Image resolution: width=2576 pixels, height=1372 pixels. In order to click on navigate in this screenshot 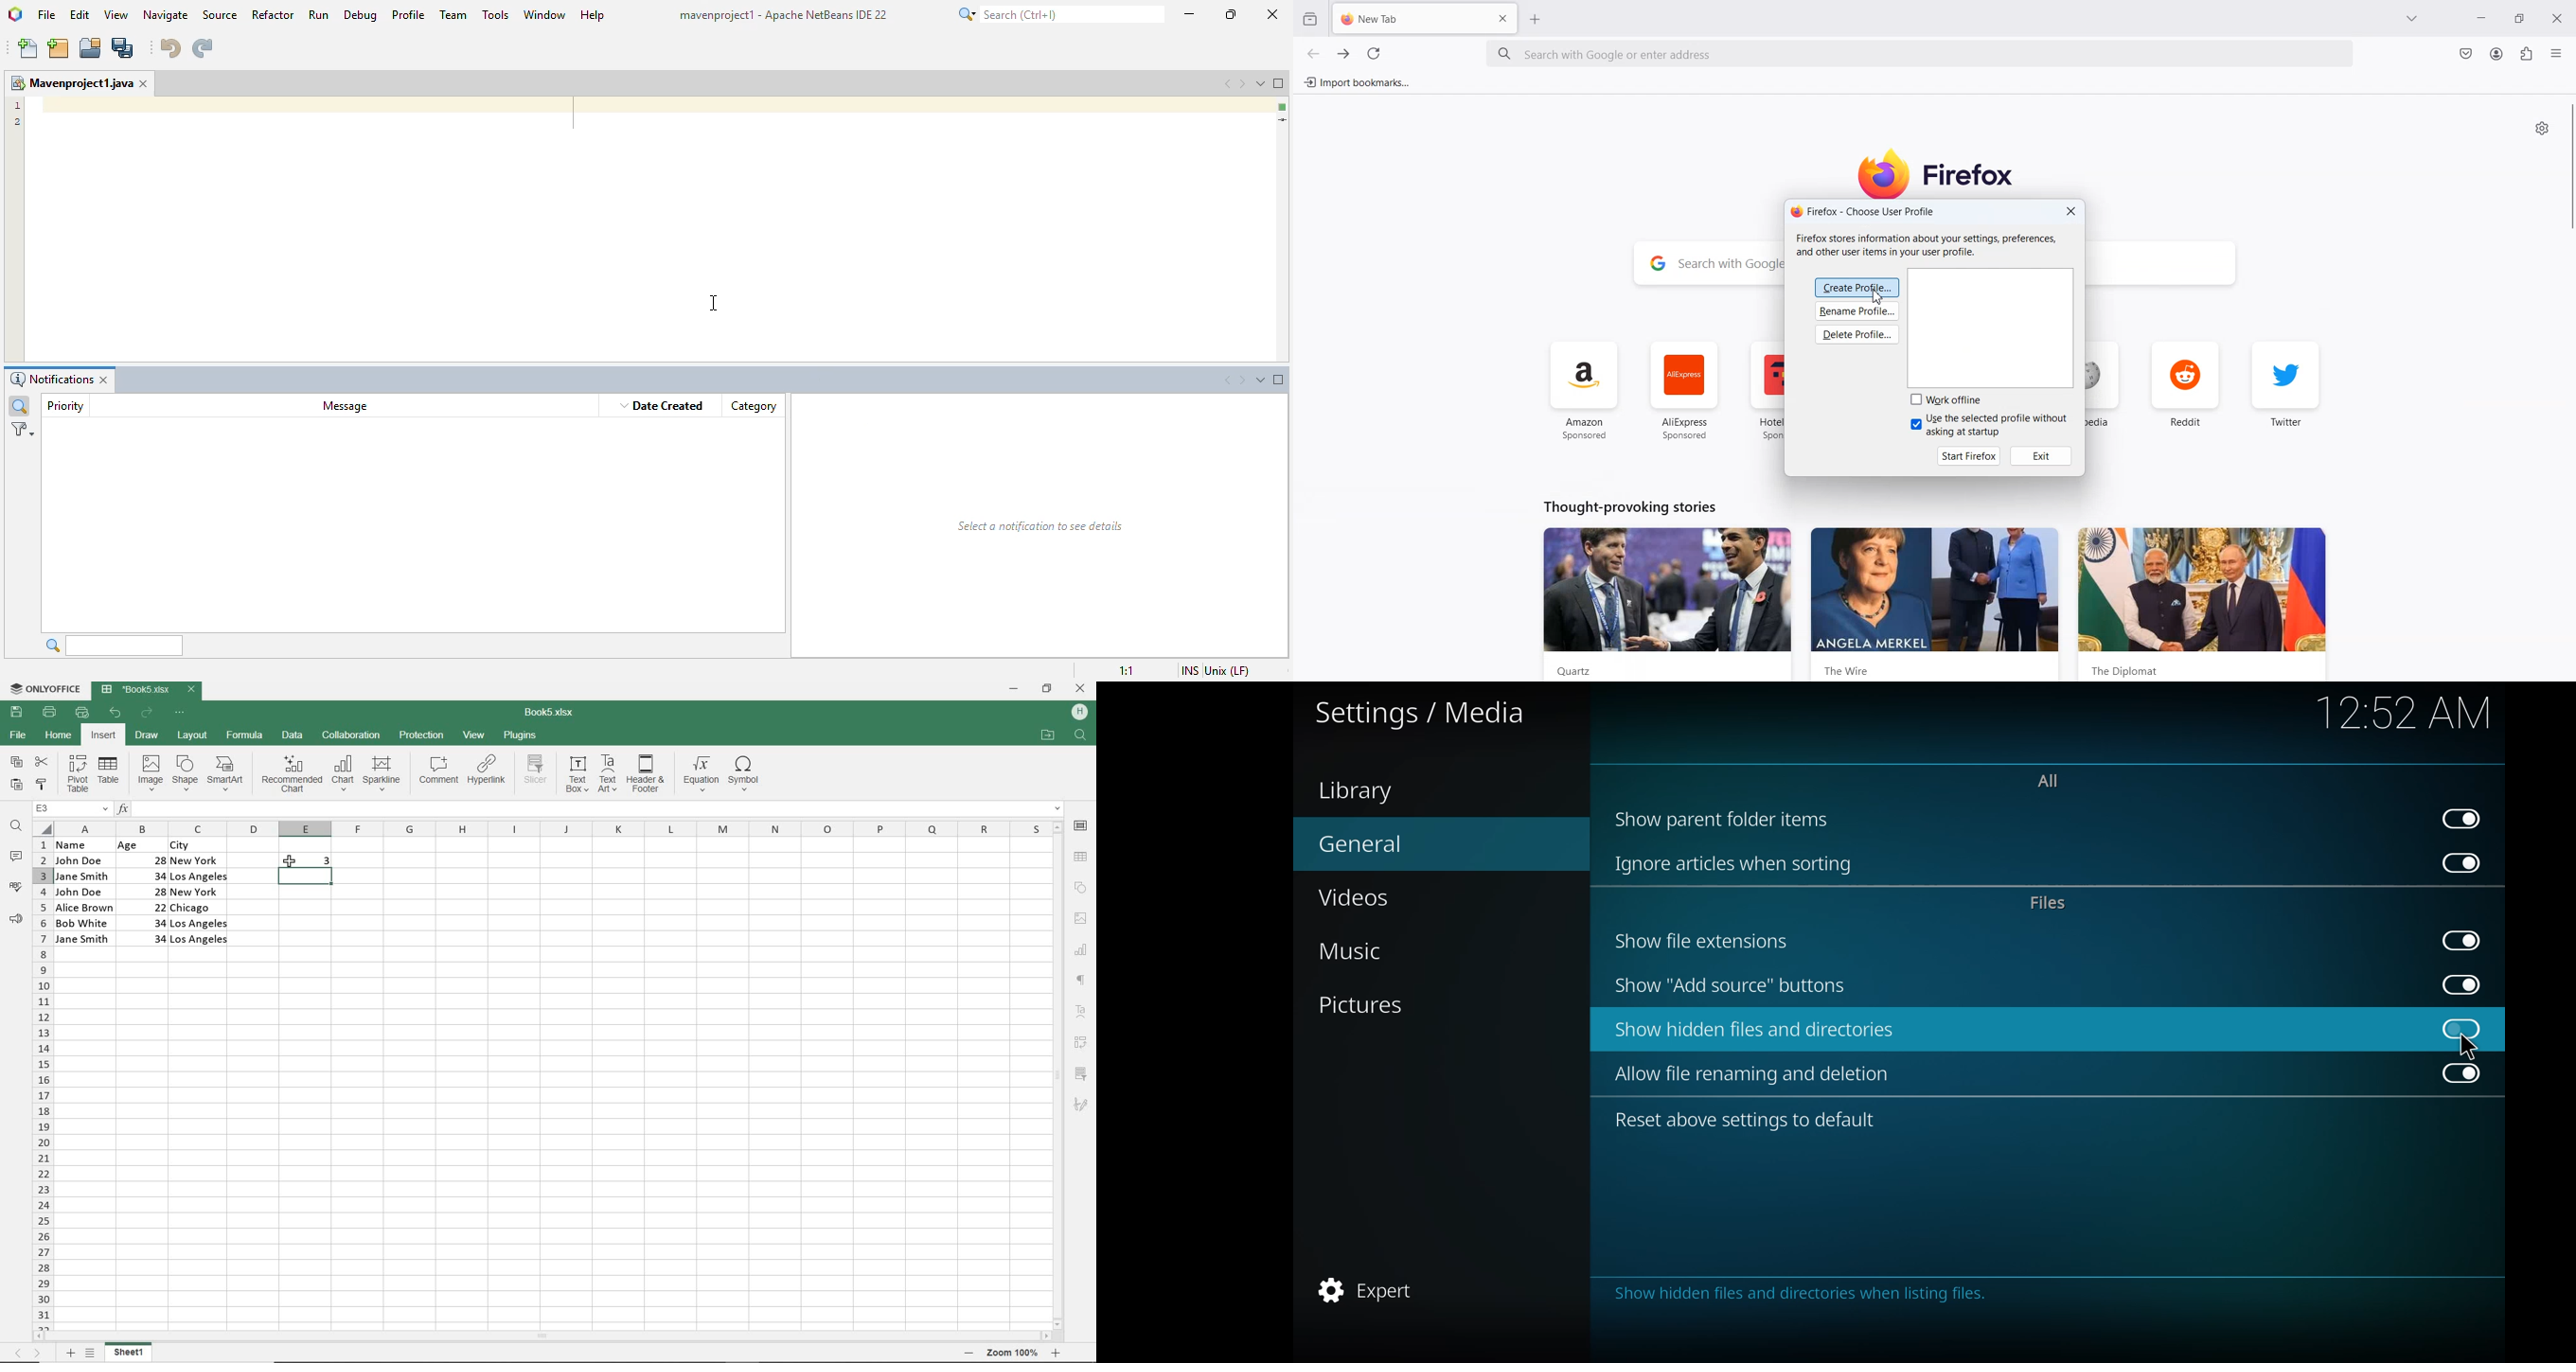, I will do `click(168, 14)`.